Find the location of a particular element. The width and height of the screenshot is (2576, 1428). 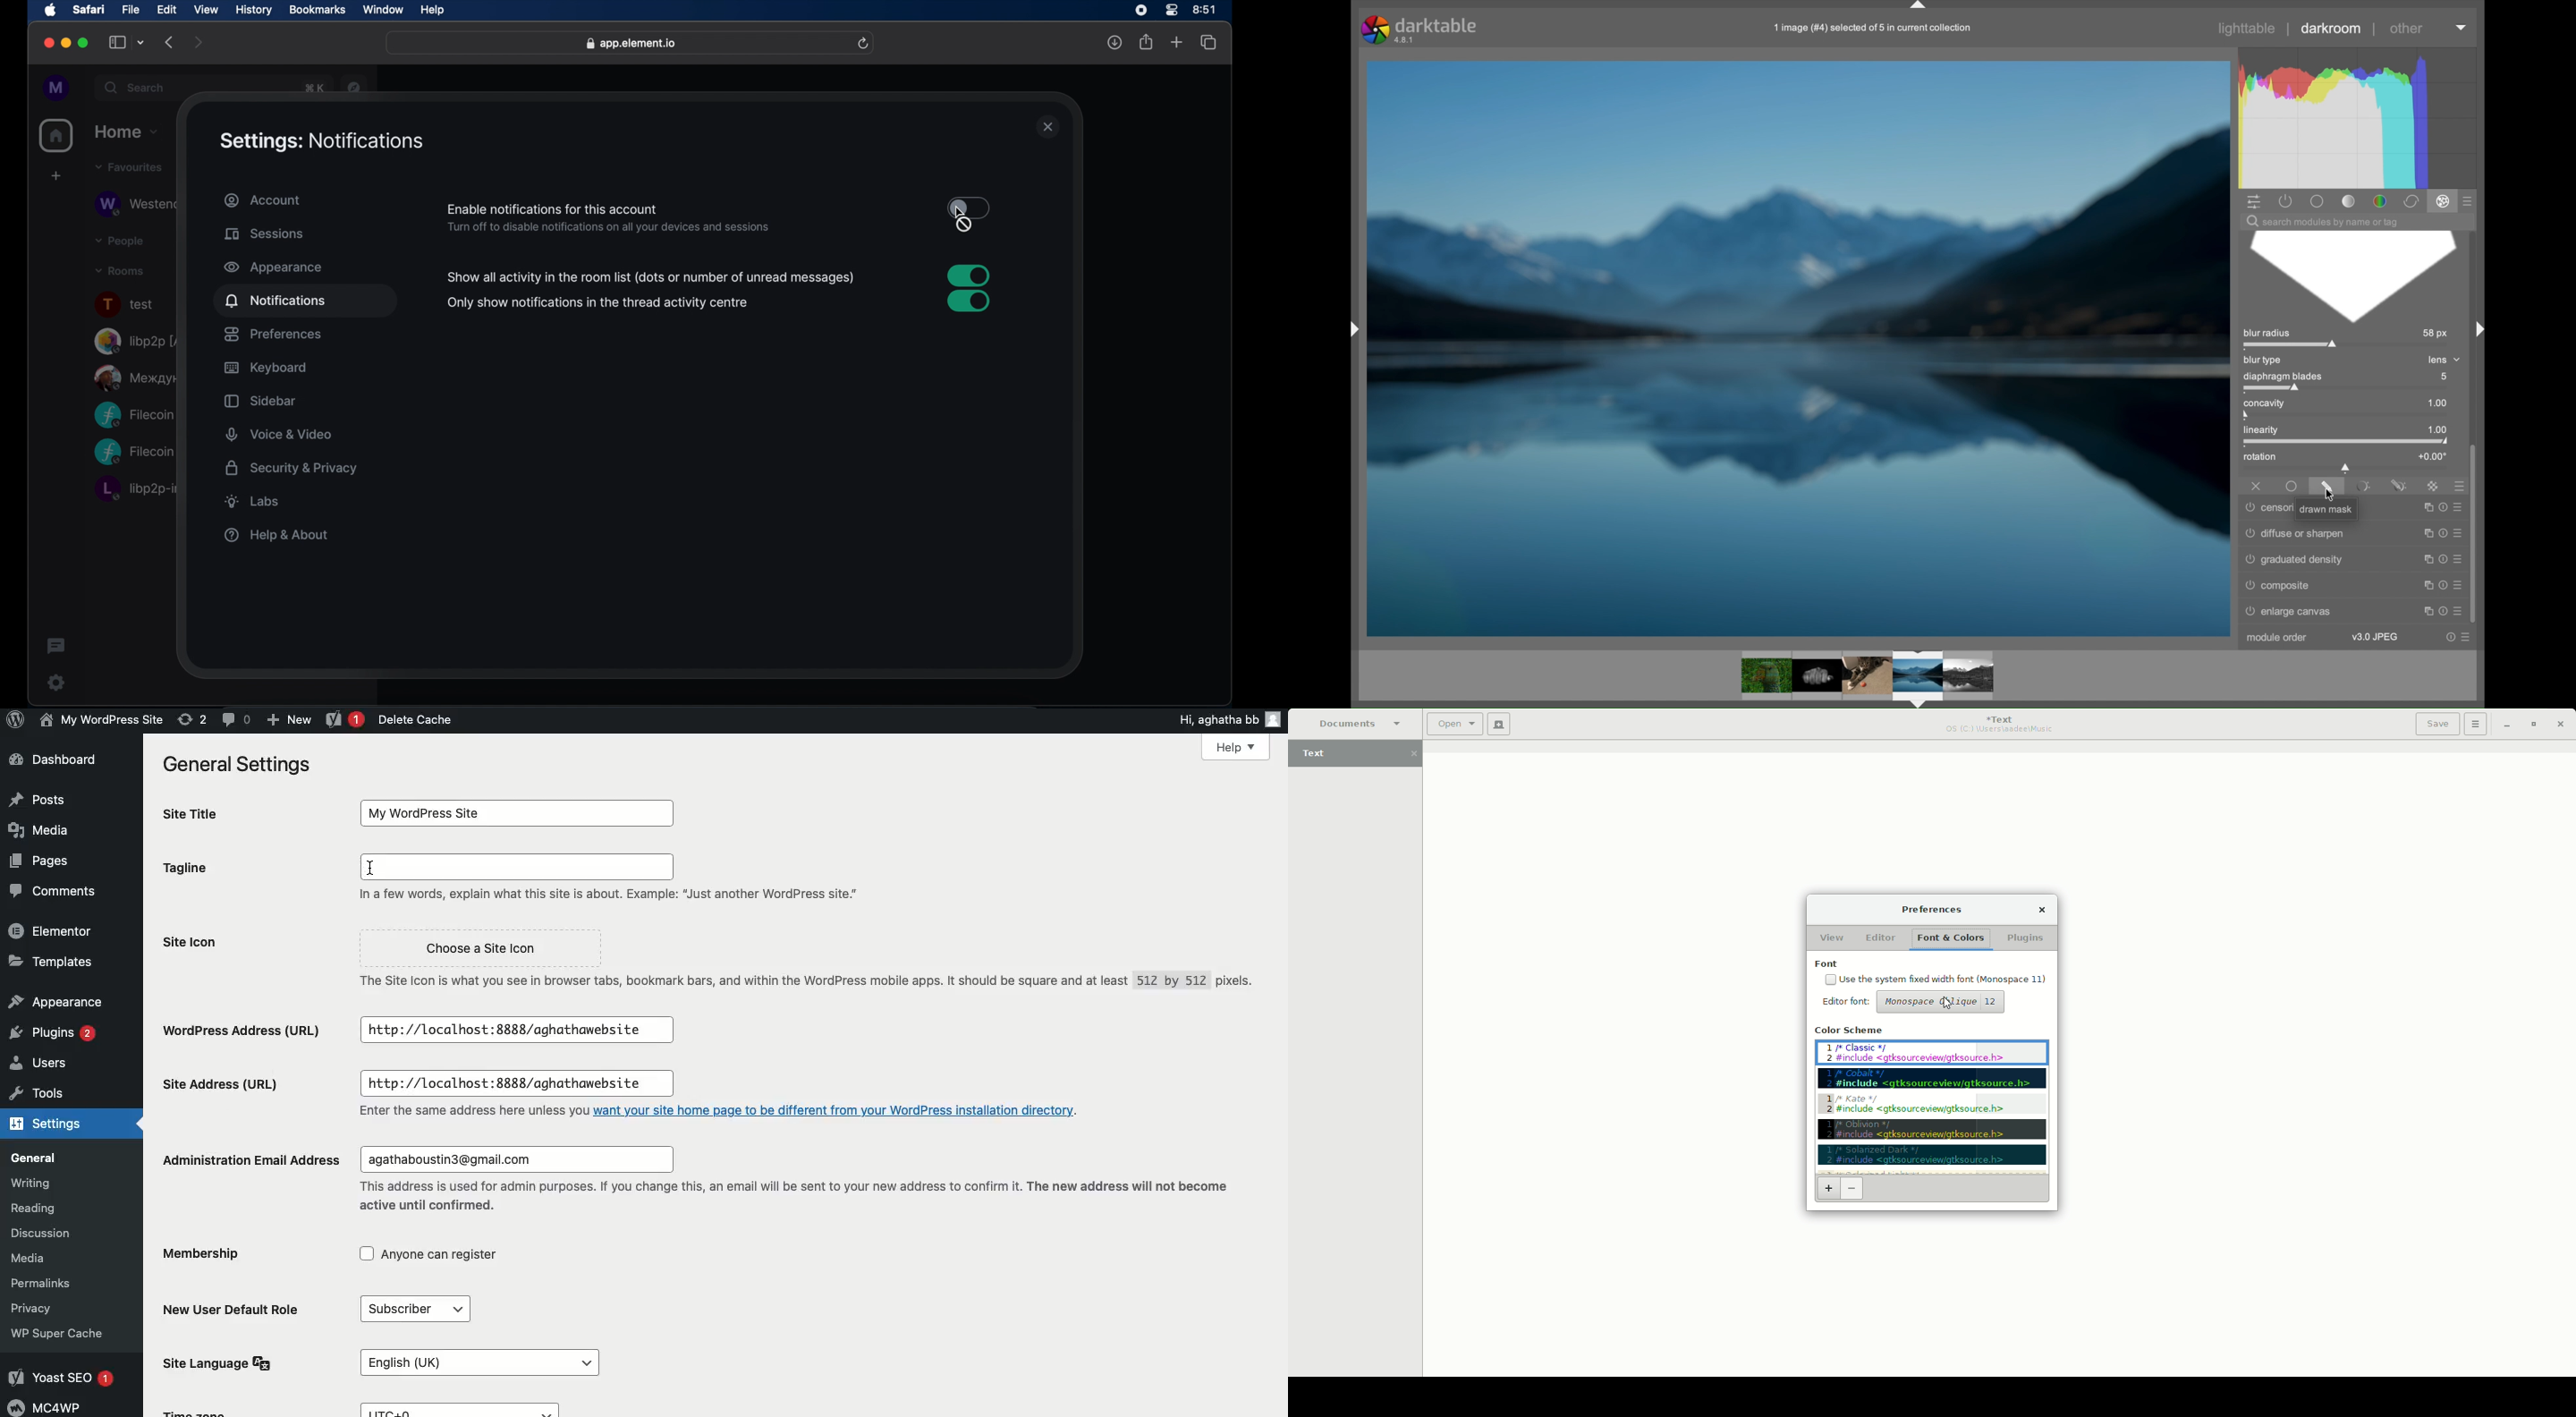

minimize is located at coordinates (66, 43).